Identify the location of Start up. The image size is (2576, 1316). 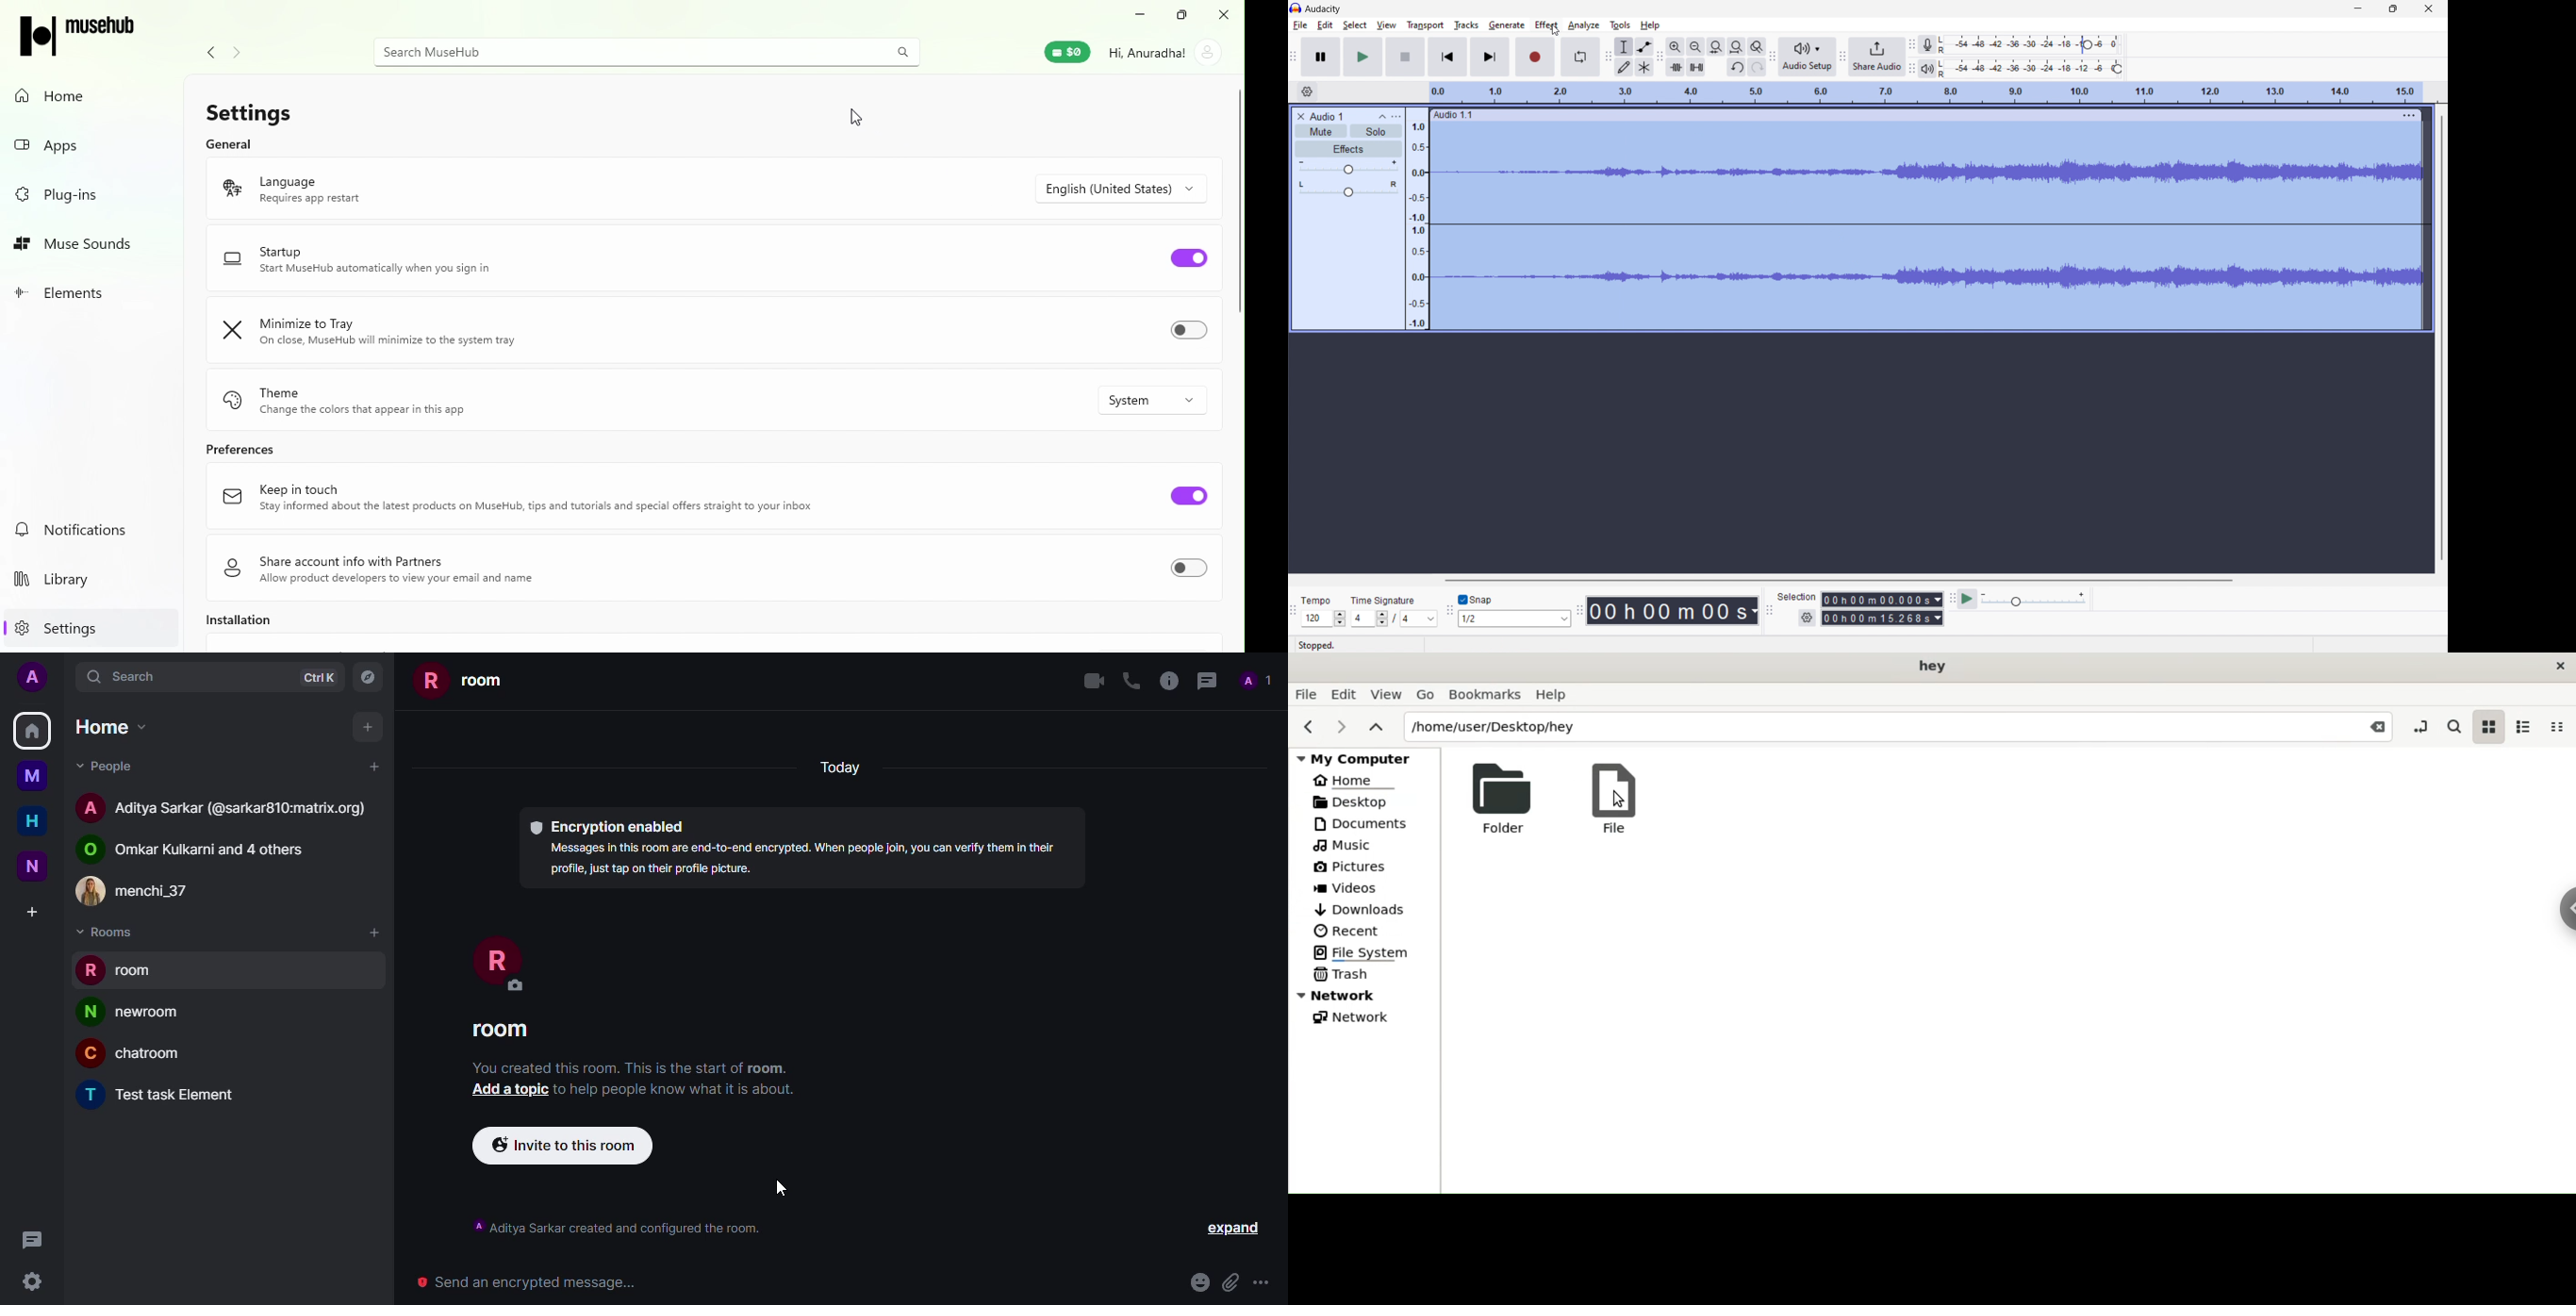
(390, 257).